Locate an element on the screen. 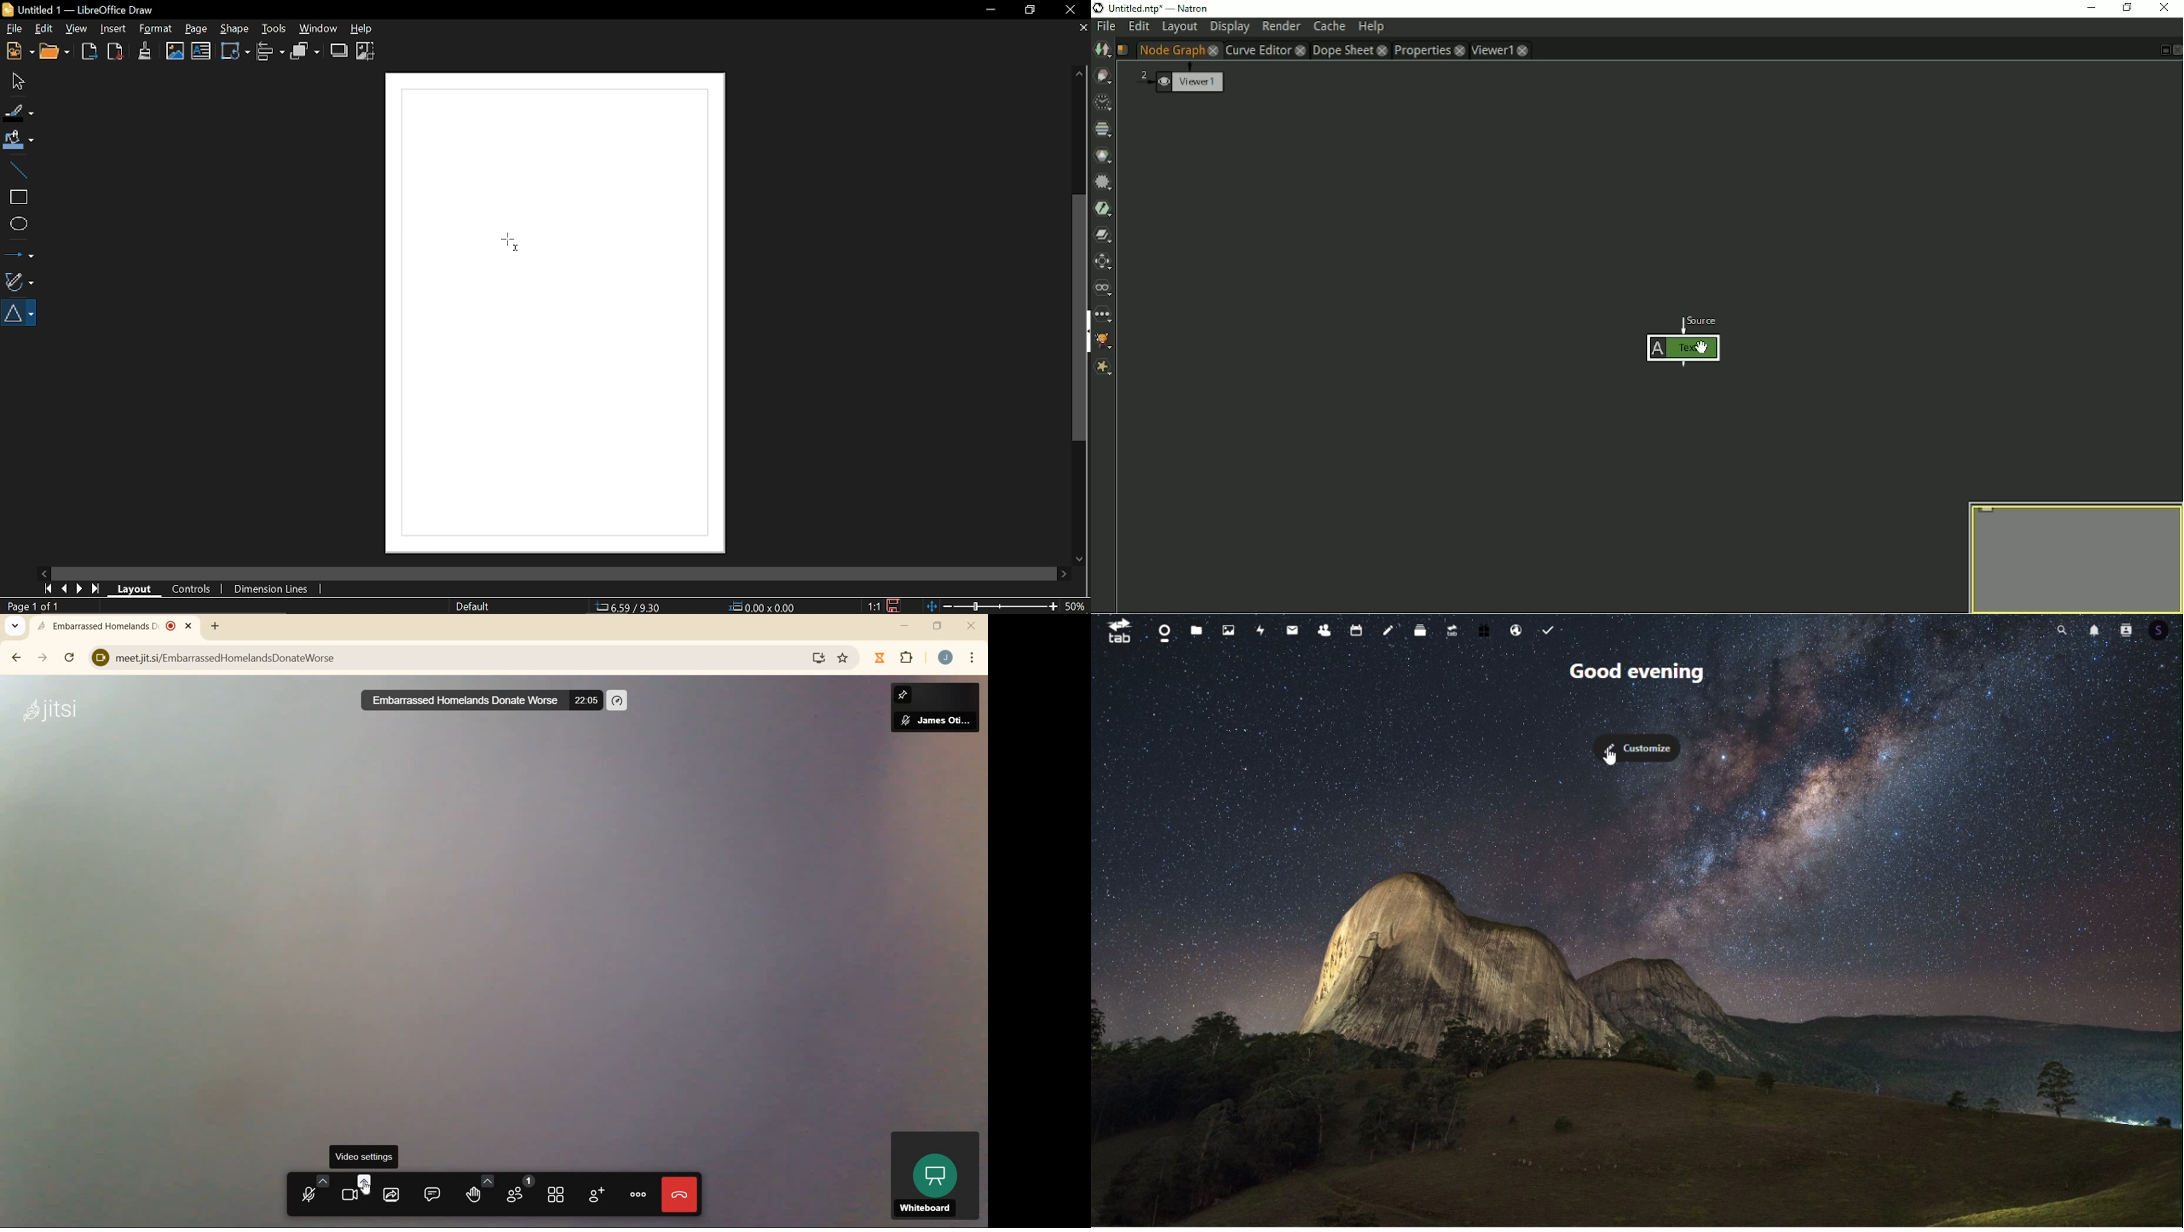  restore dwon is located at coordinates (1031, 11).